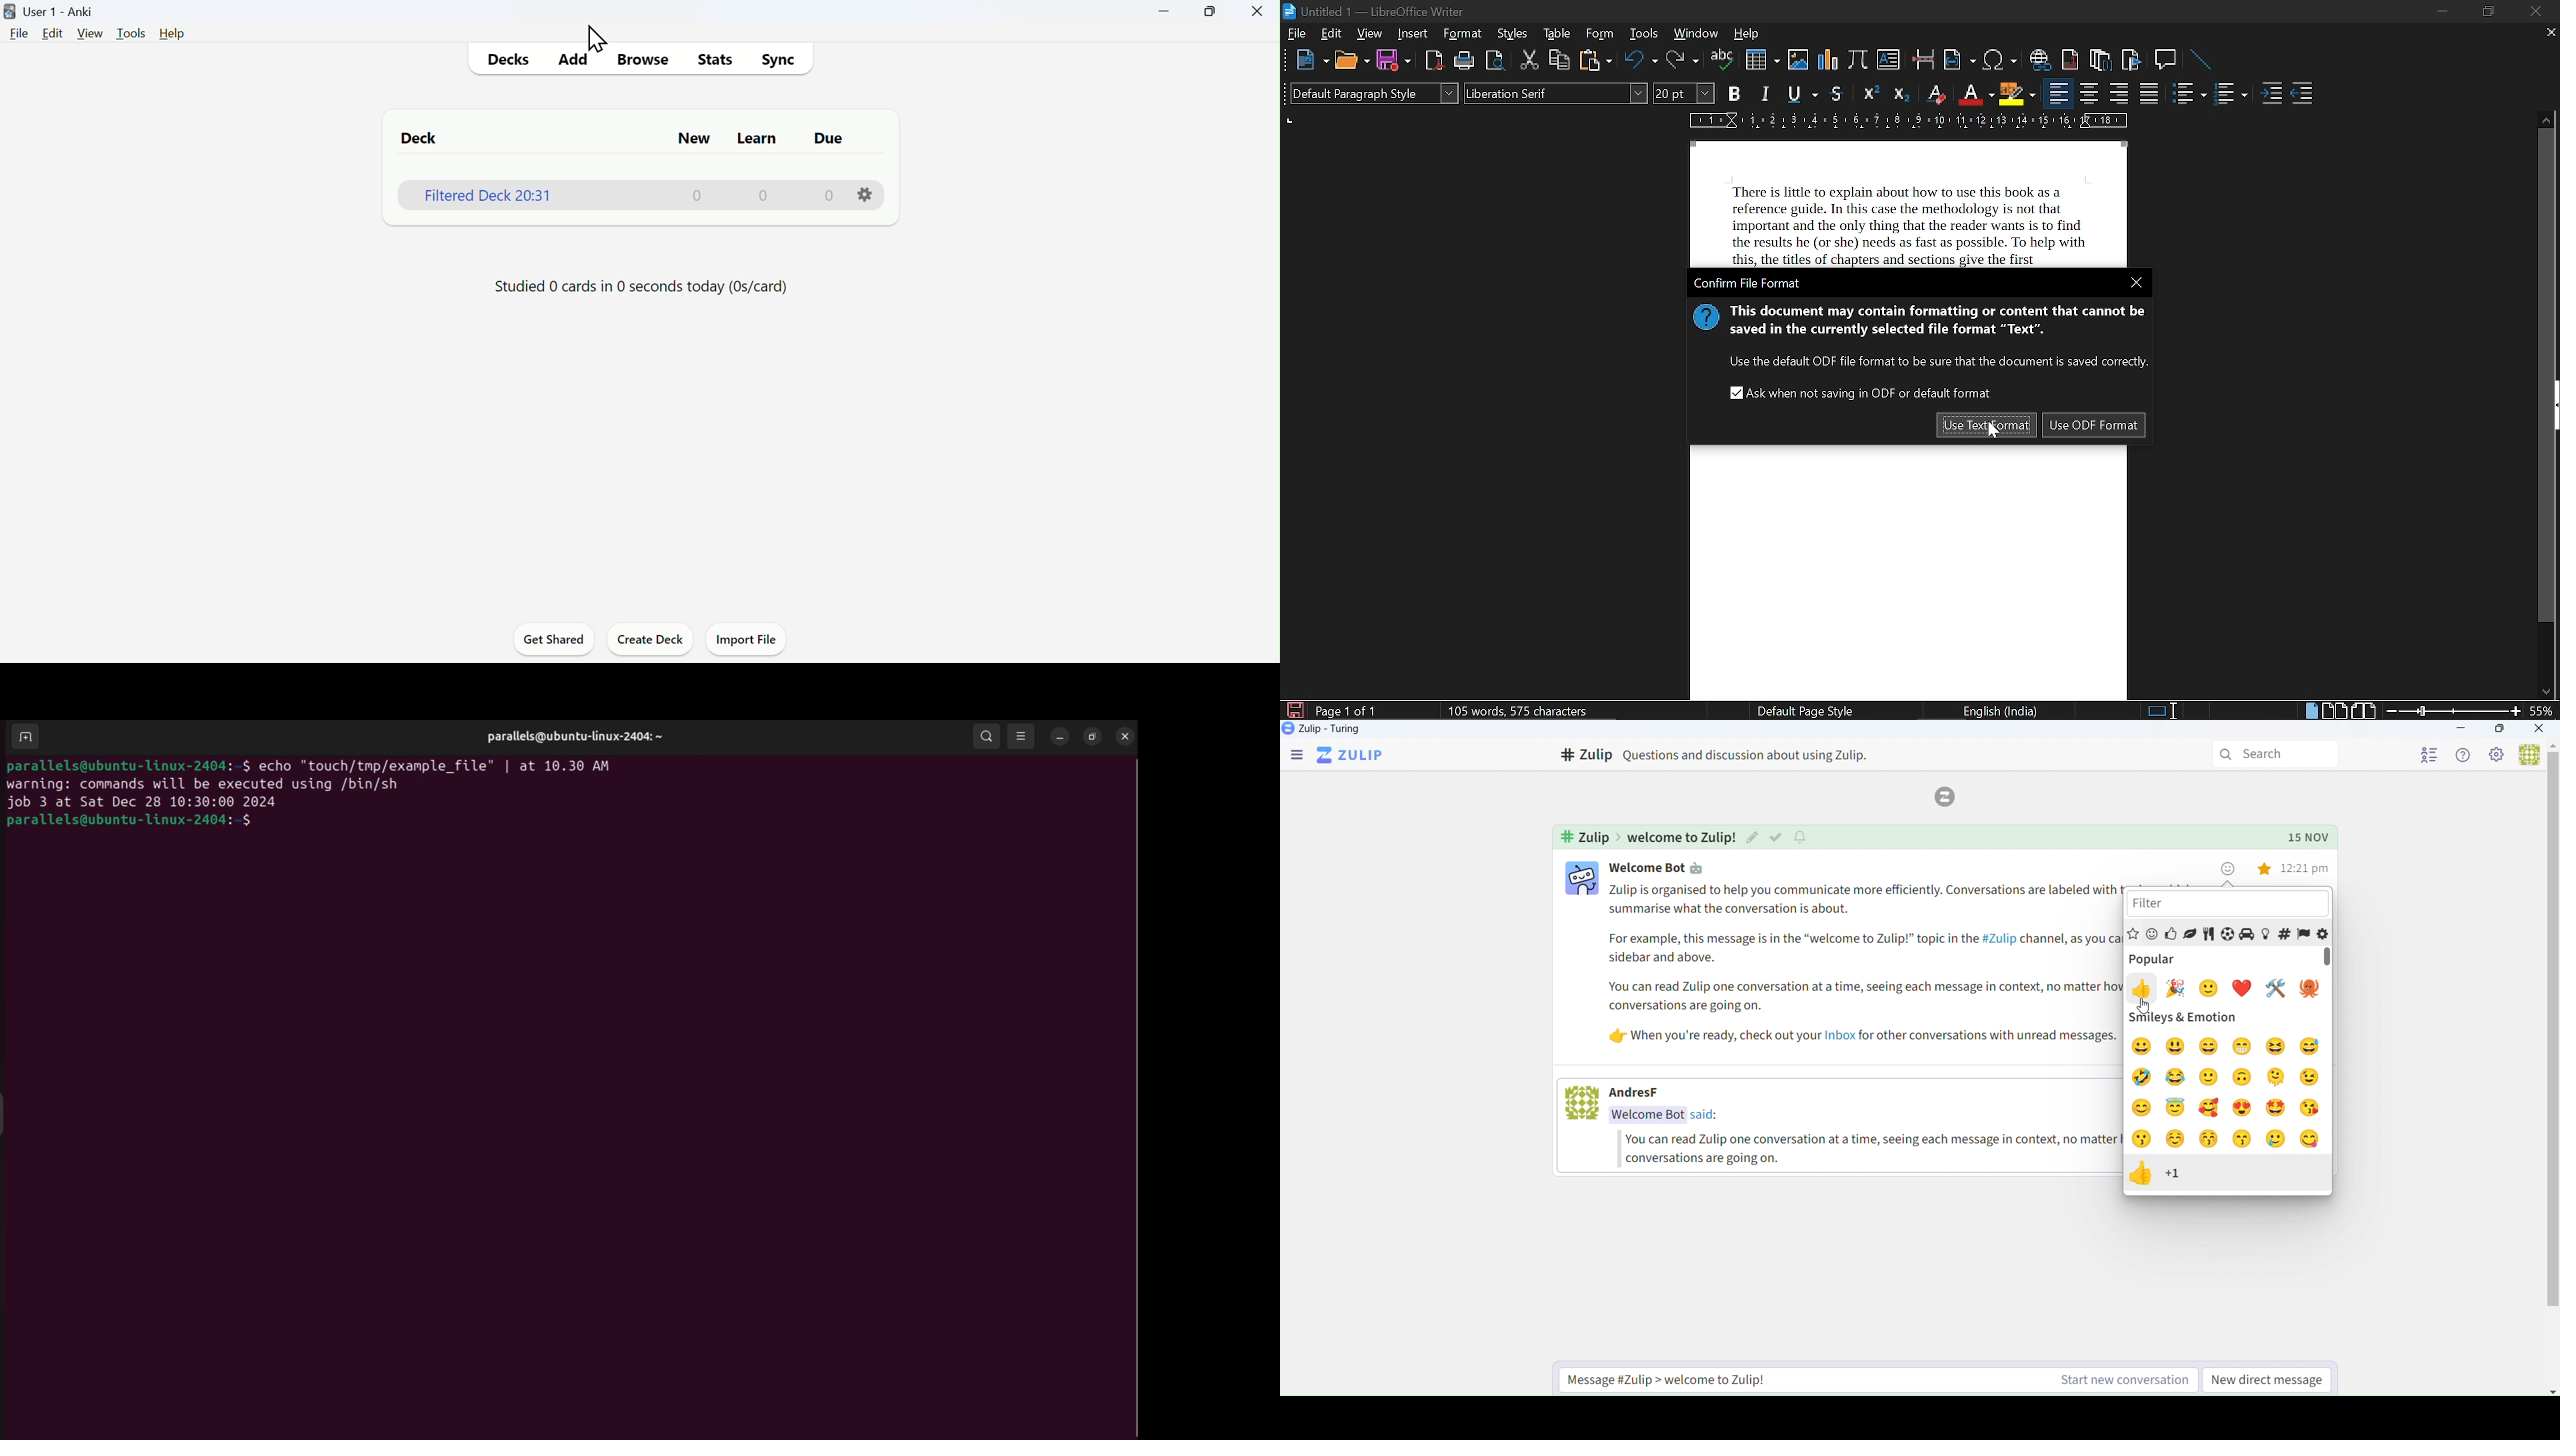 The image size is (2576, 1456). What do you see at coordinates (1734, 92) in the screenshot?
I see `bold` at bounding box center [1734, 92].